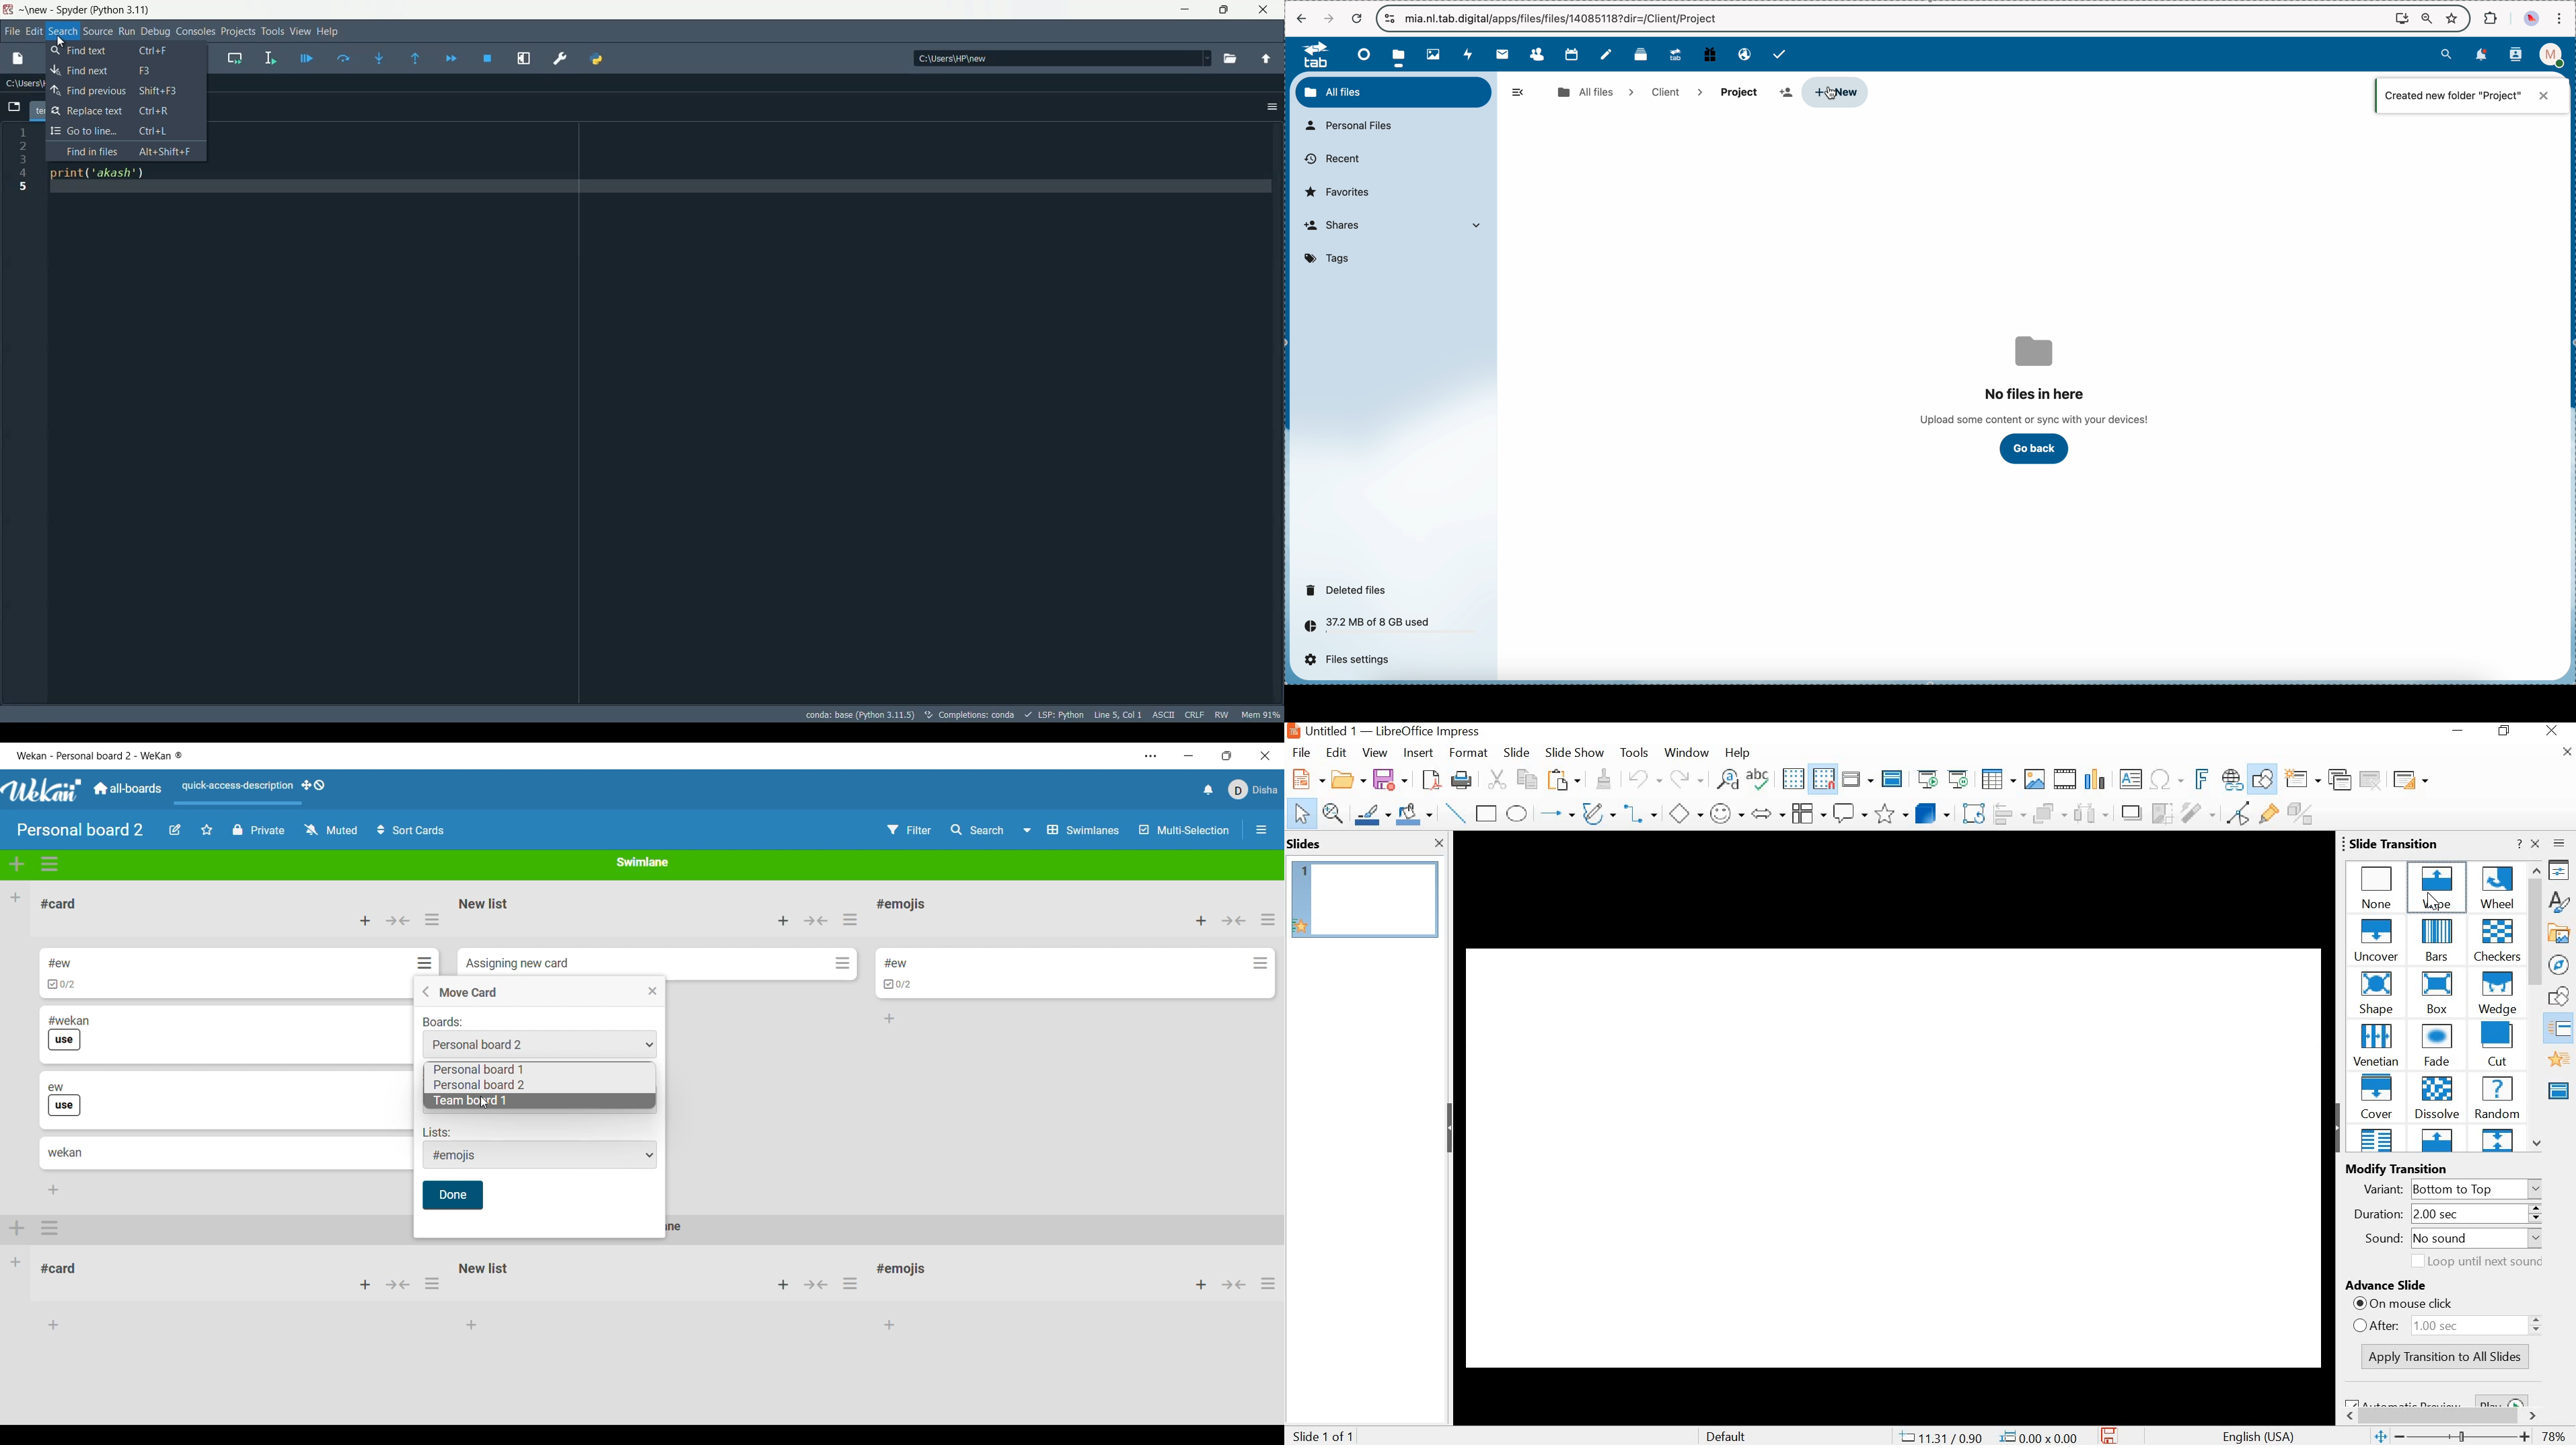  I want to click on contacts, so click(1536, 55).